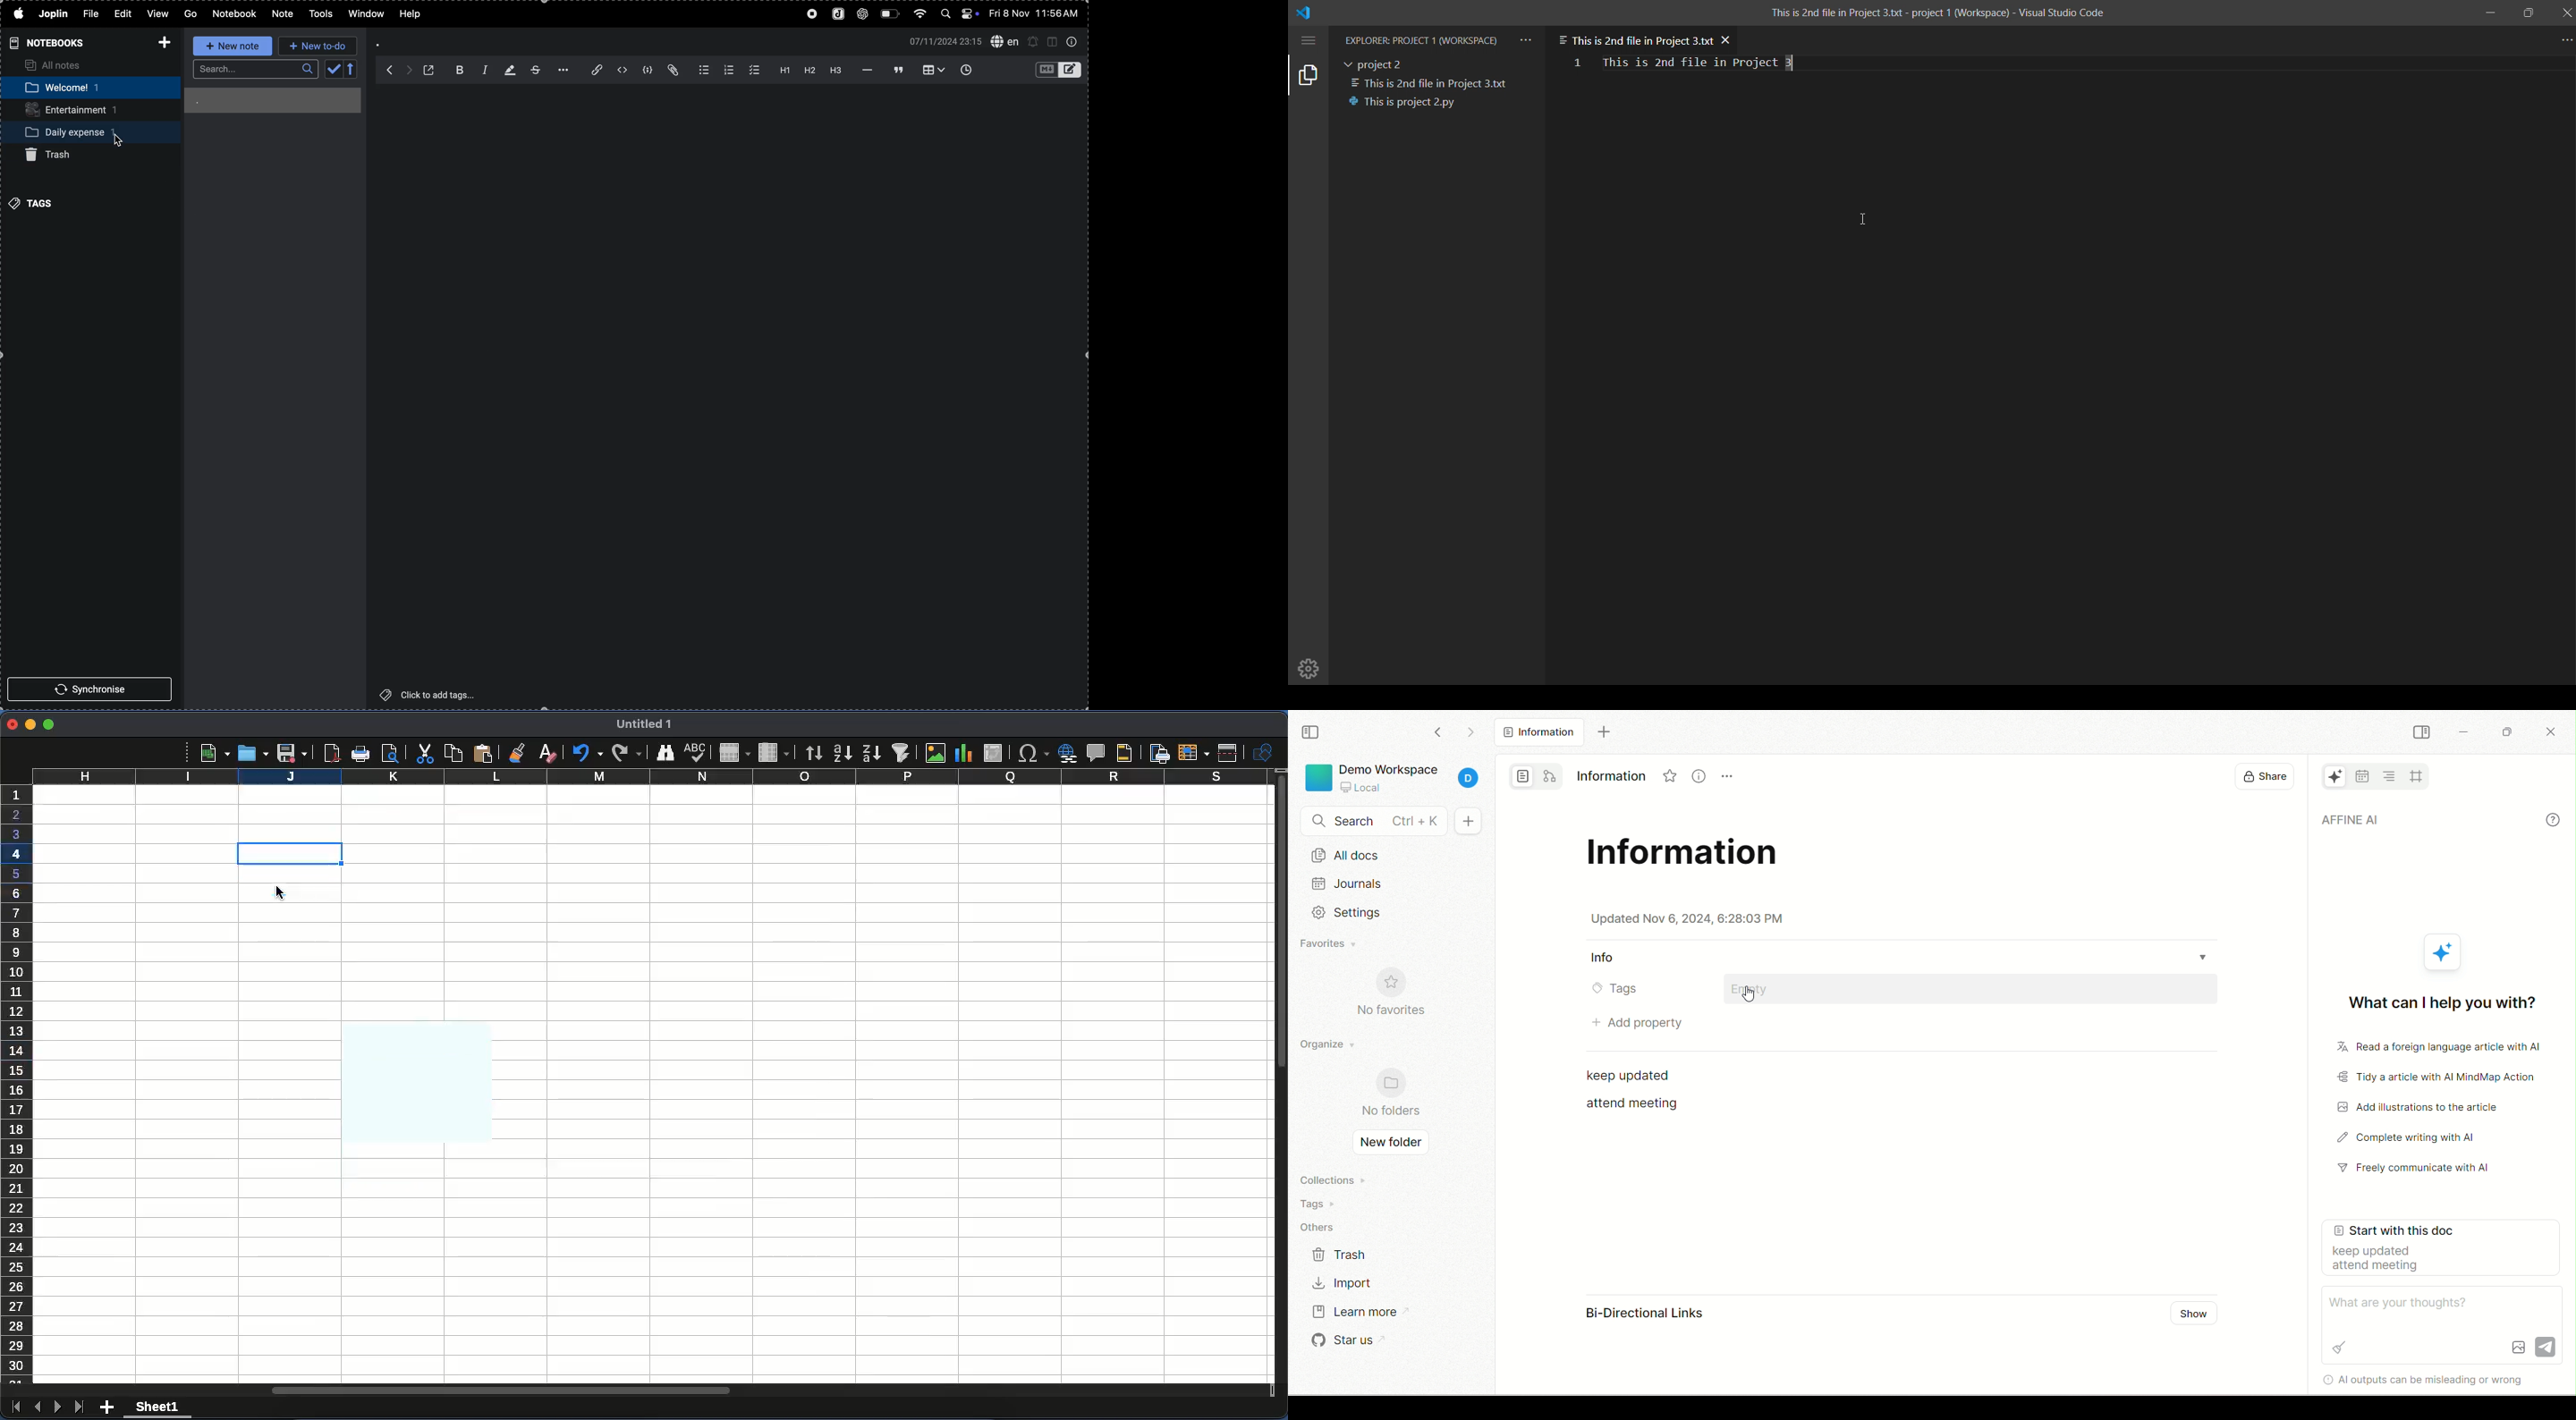  I want to click on go, so click(189, 14).